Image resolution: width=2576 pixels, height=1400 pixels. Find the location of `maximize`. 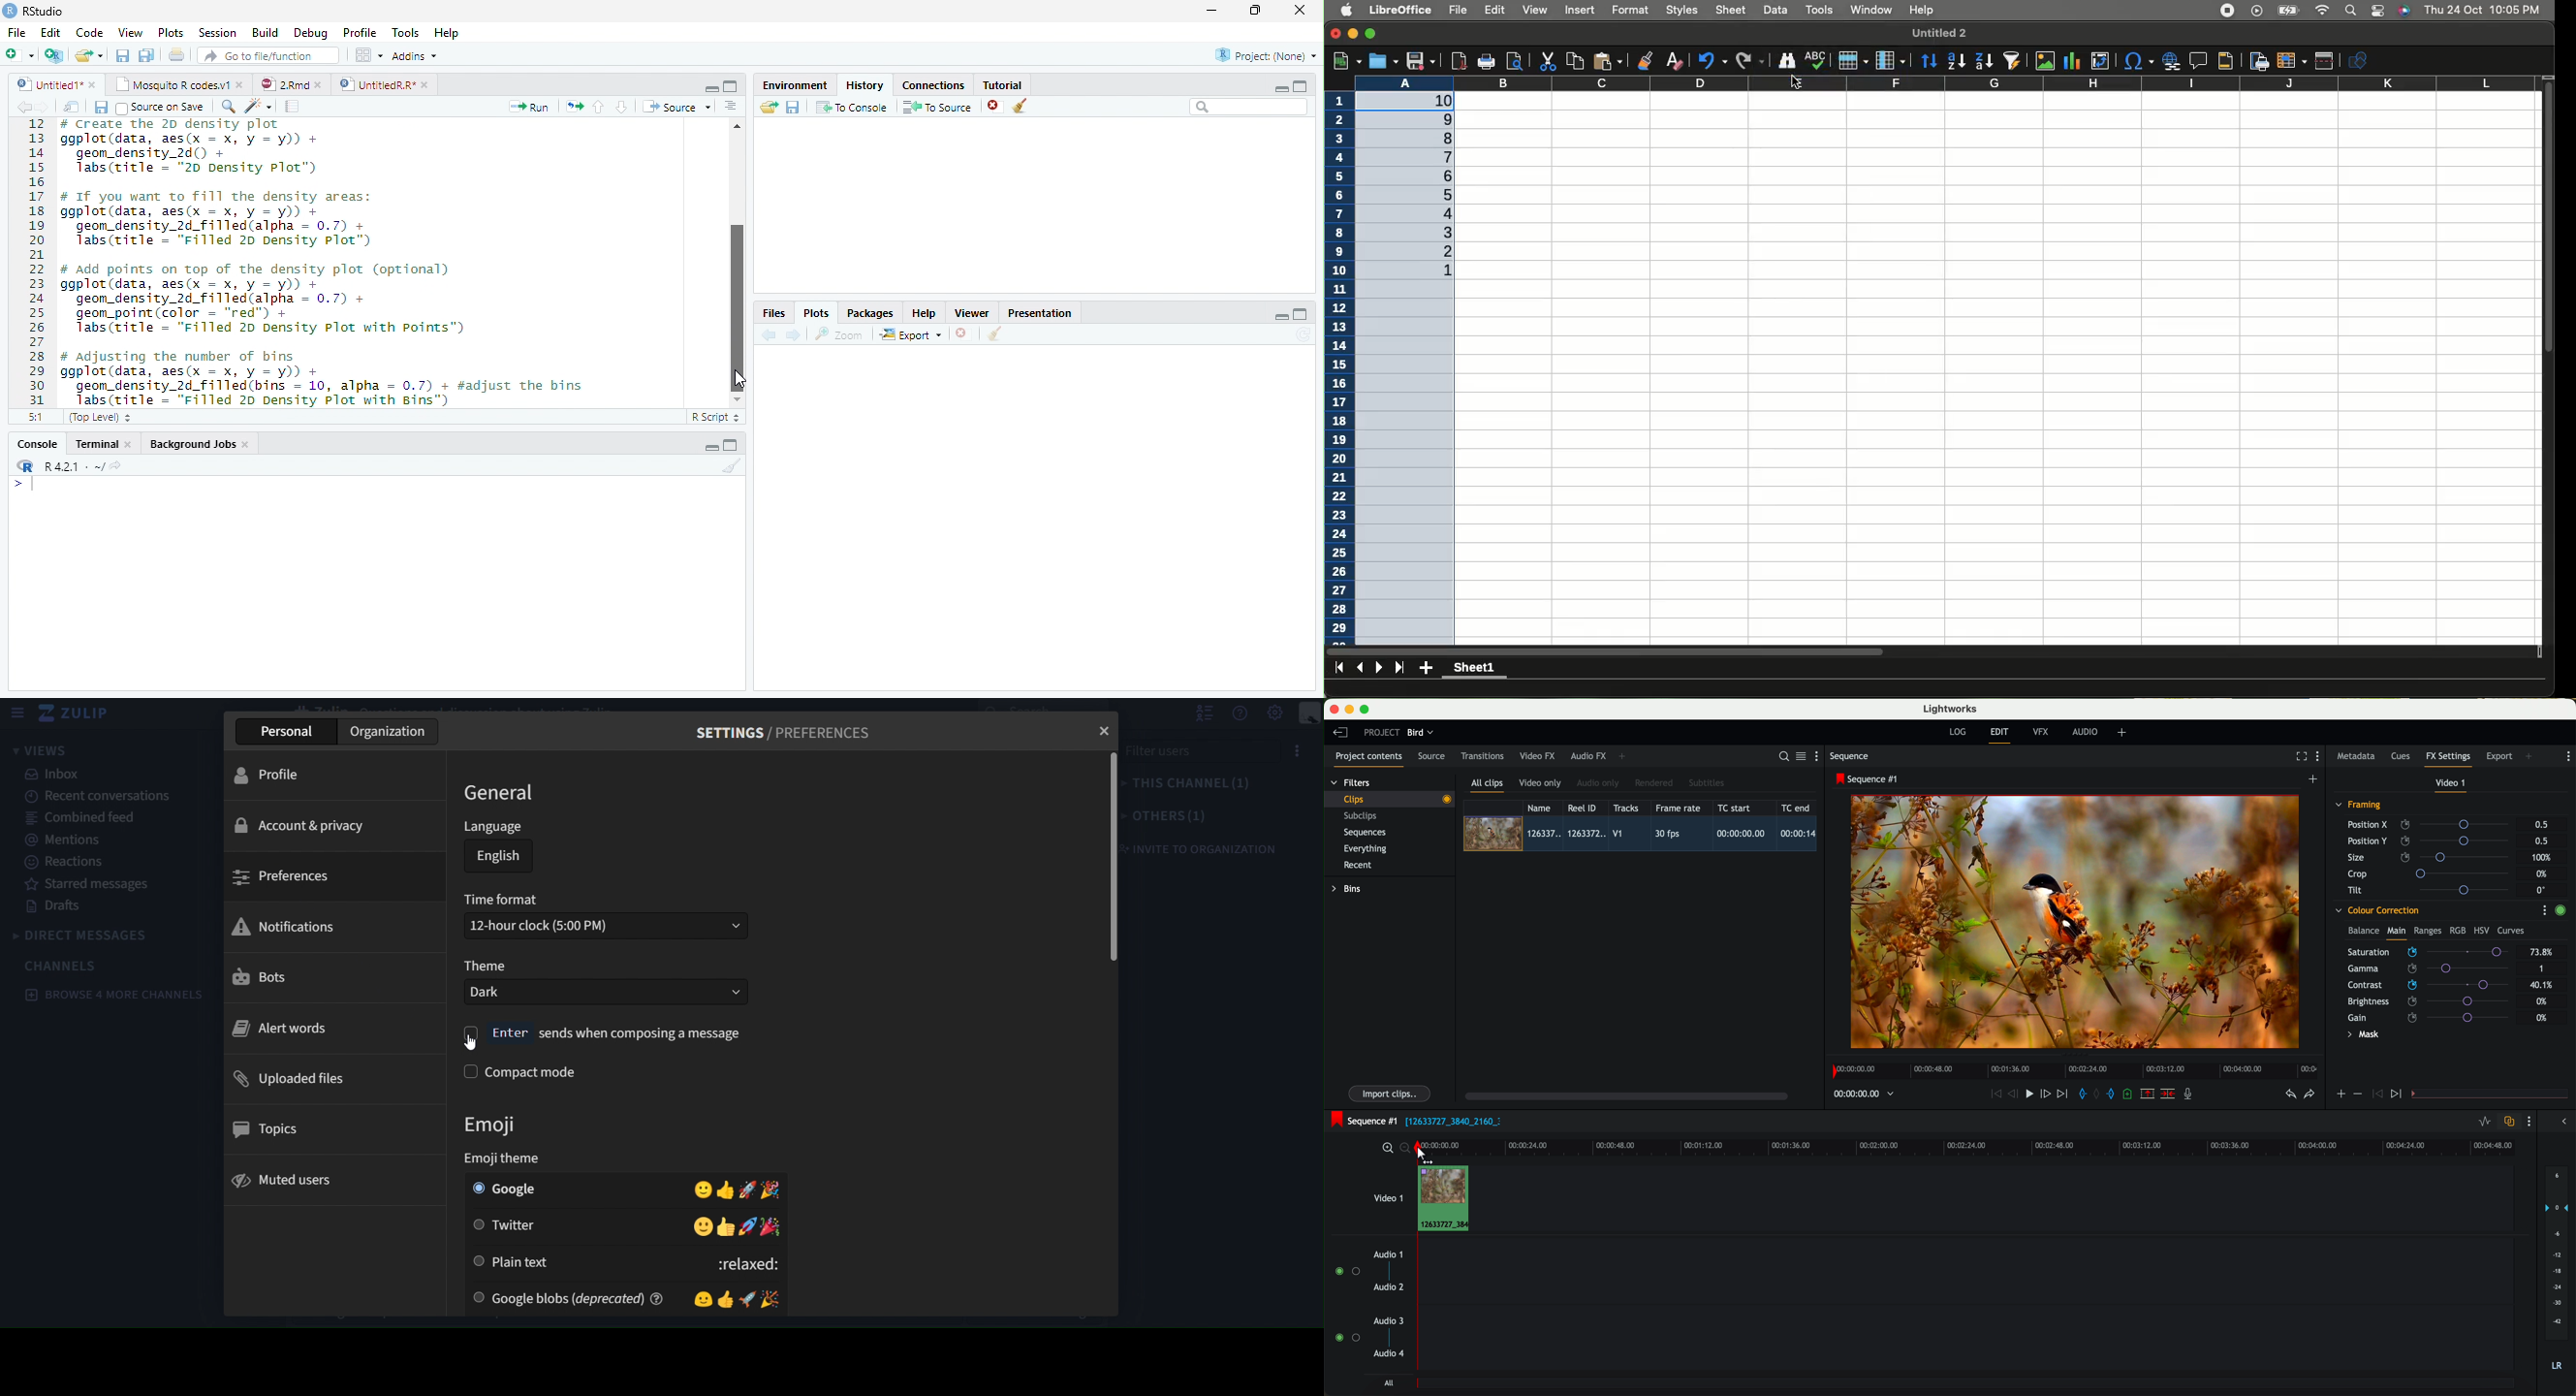

maximize is located at coordinates (1303, 313).